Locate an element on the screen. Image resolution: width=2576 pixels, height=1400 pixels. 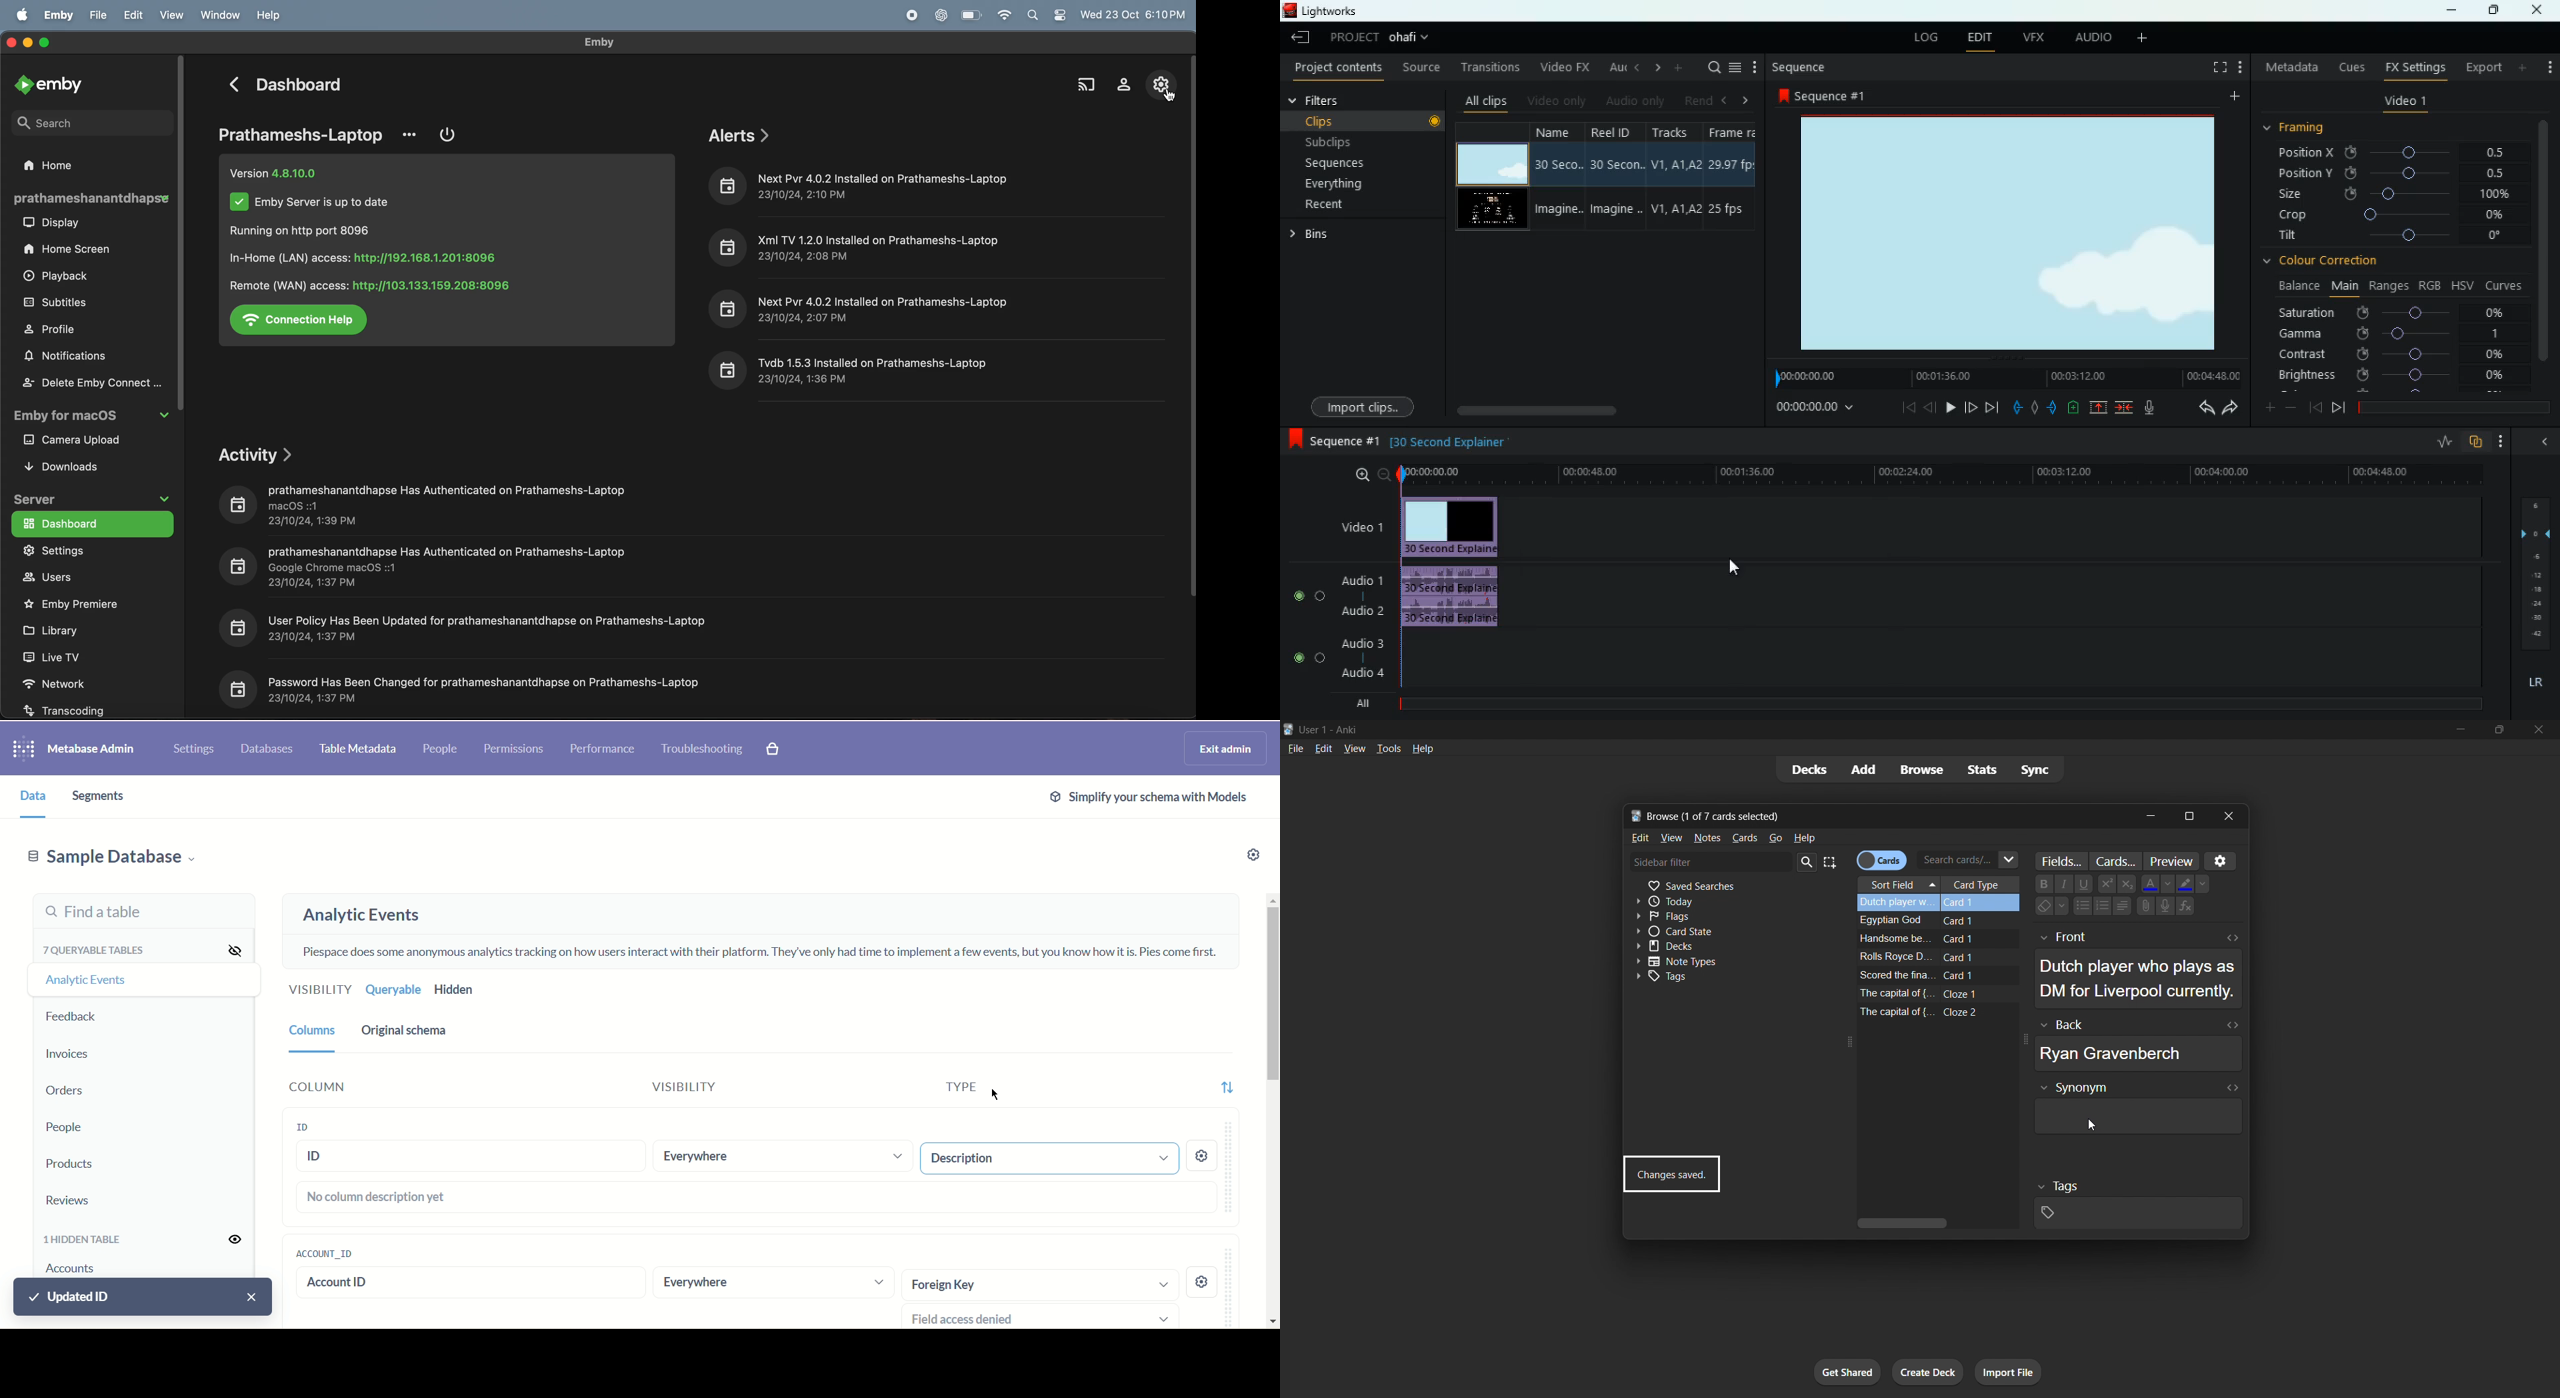
alerts is located at coordinates (750, 134).